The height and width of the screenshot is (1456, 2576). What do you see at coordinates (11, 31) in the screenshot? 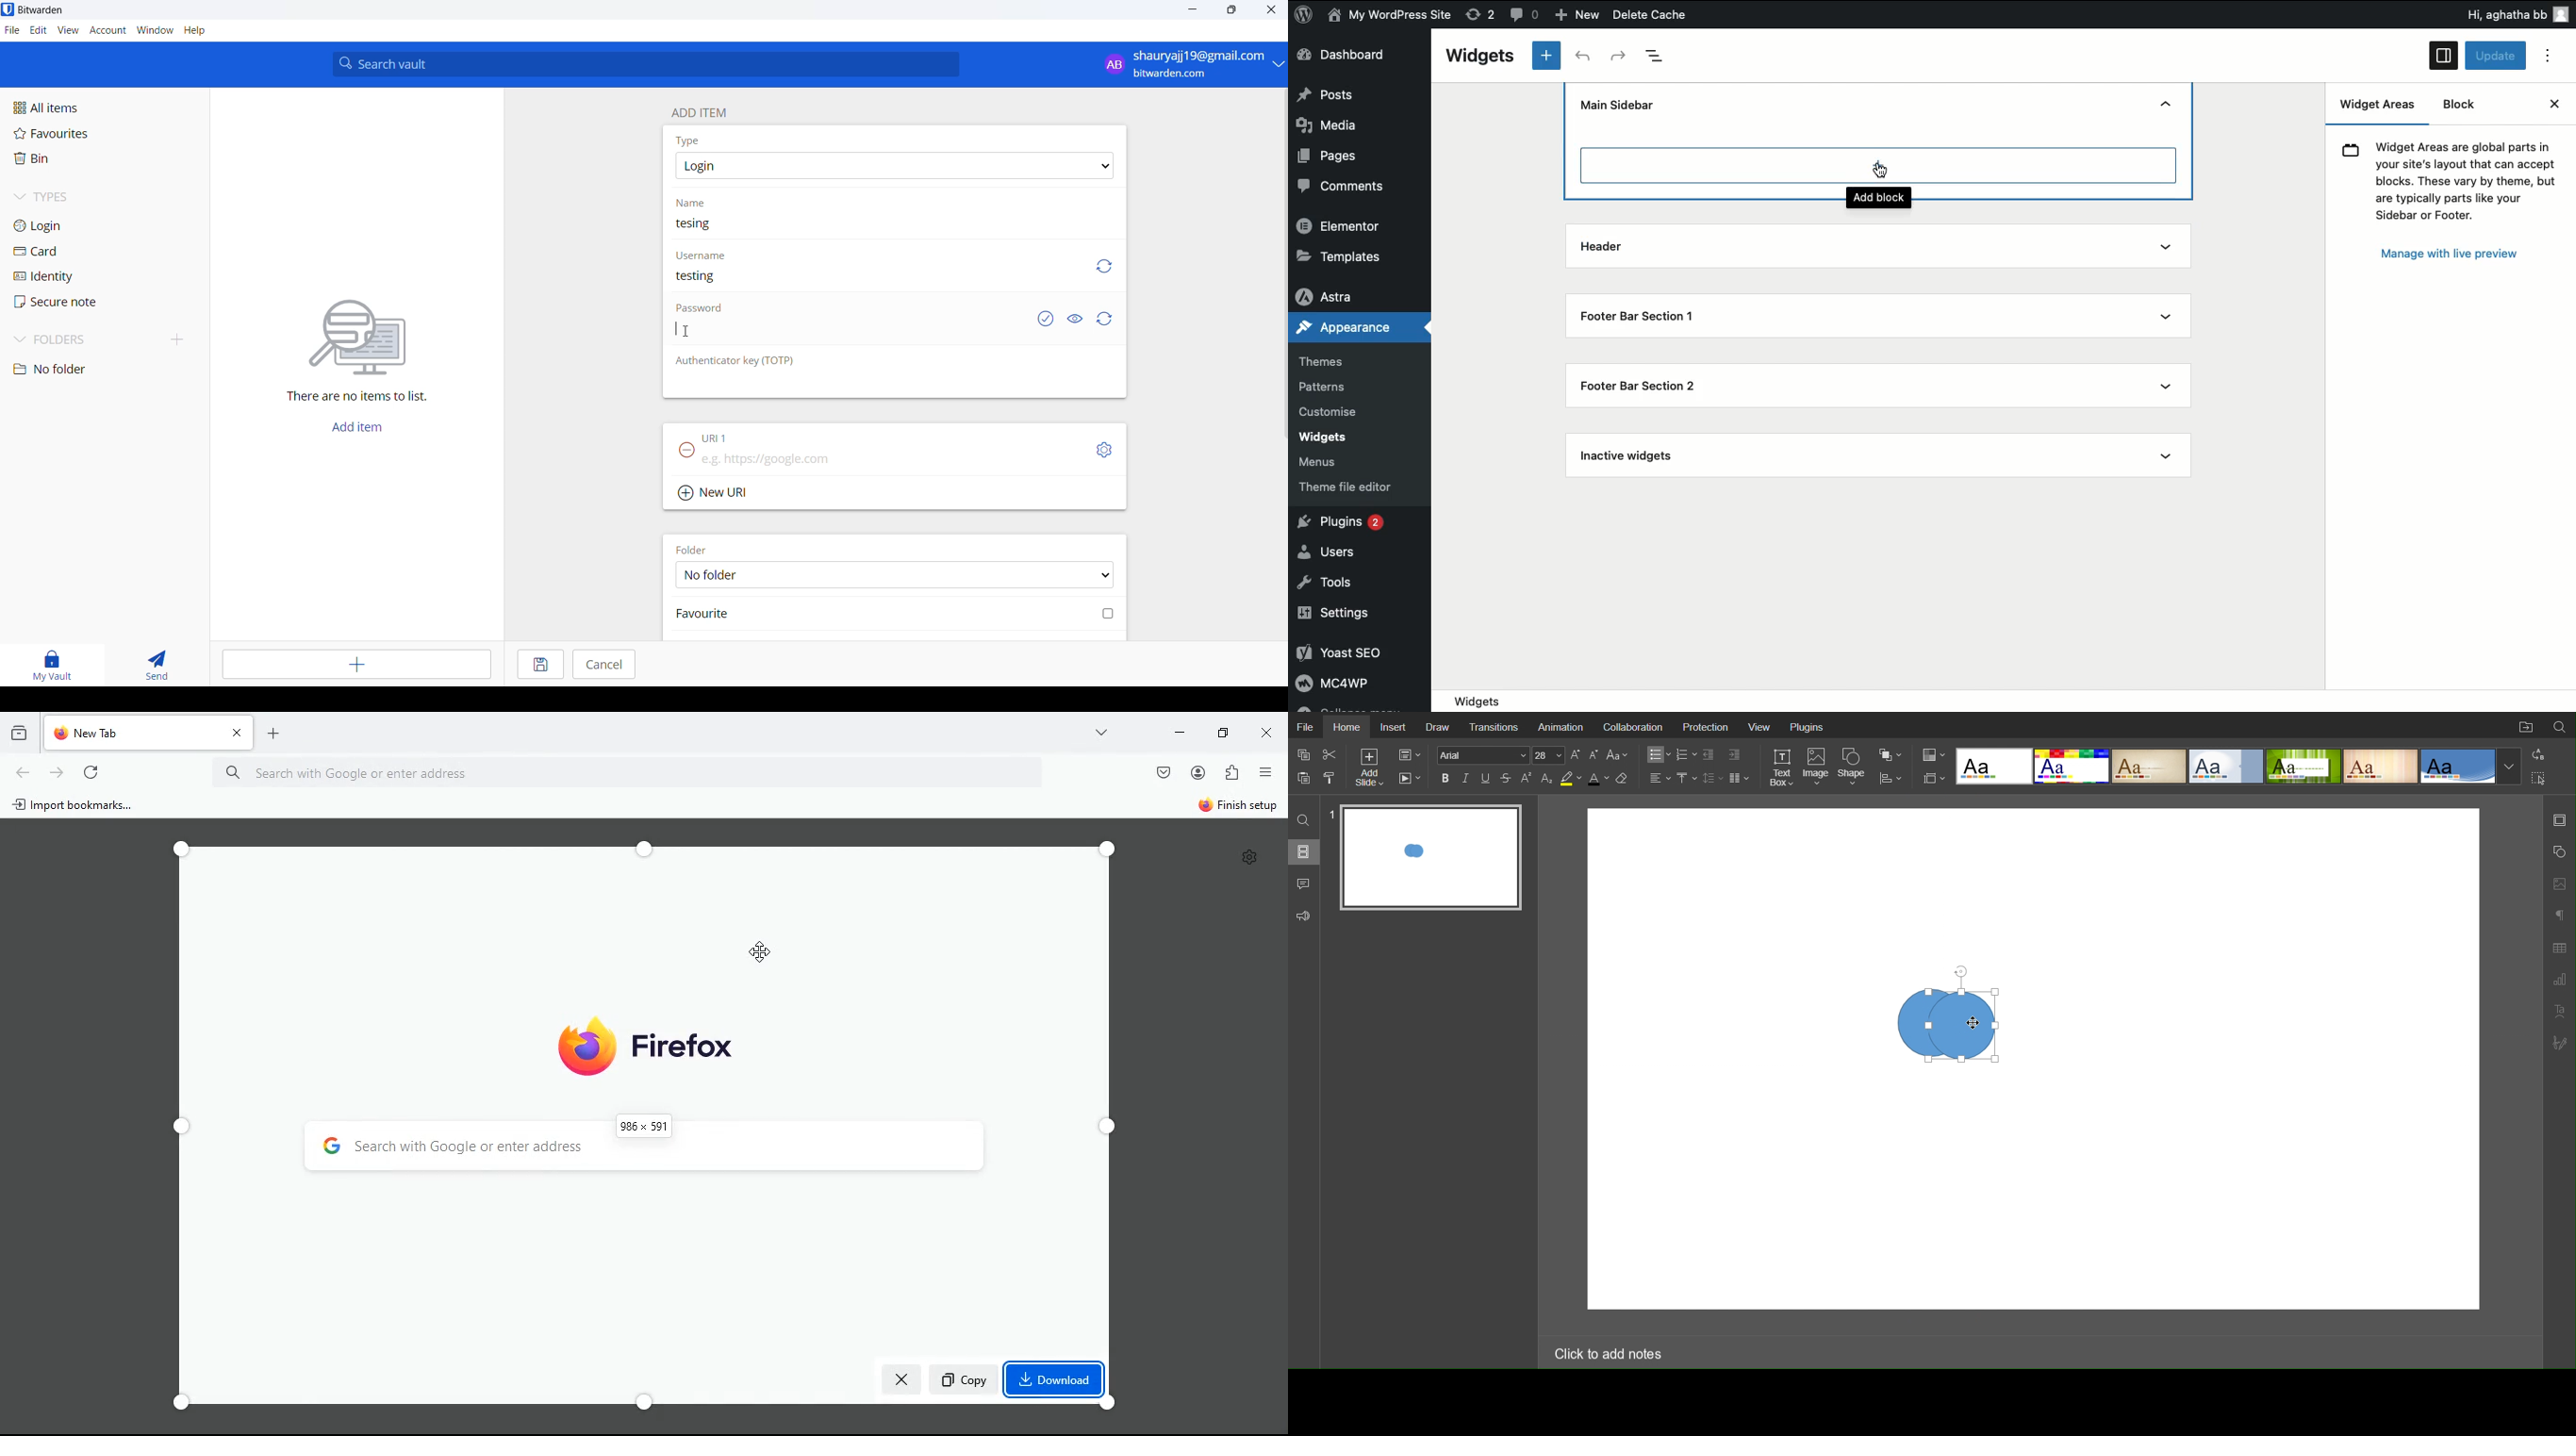
I see `file` at bounding box center [11, 31].